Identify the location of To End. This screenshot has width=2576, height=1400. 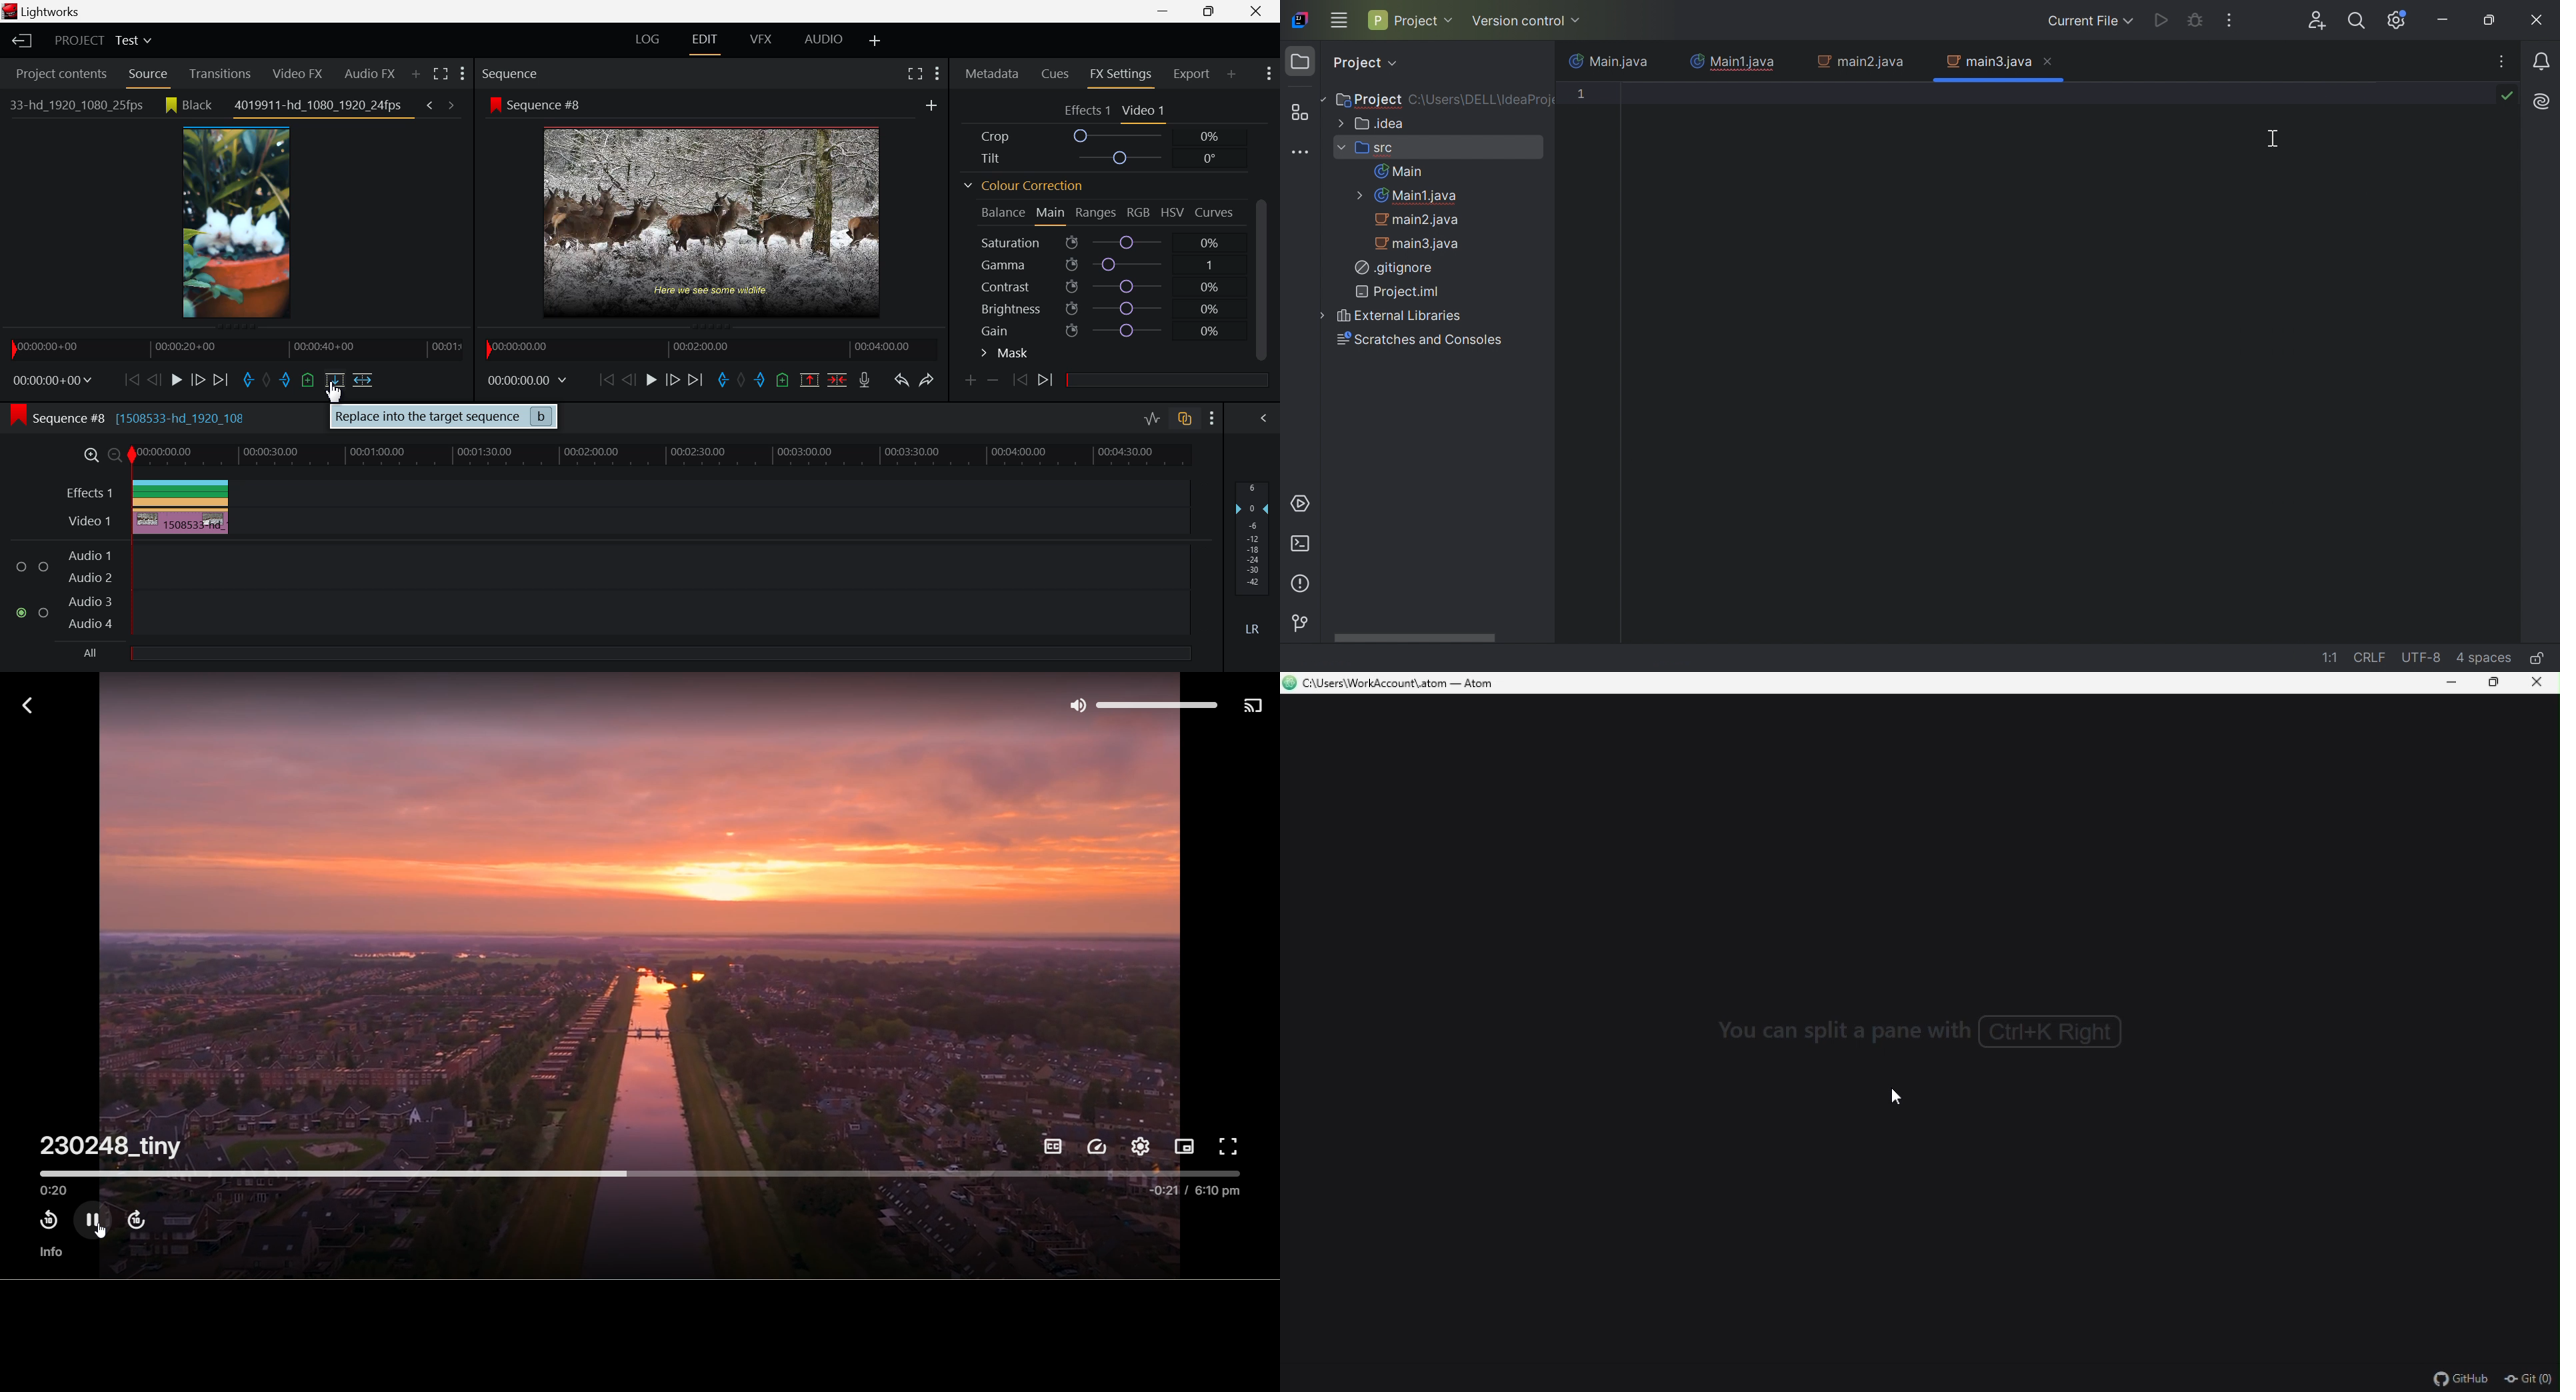
(697, 380).